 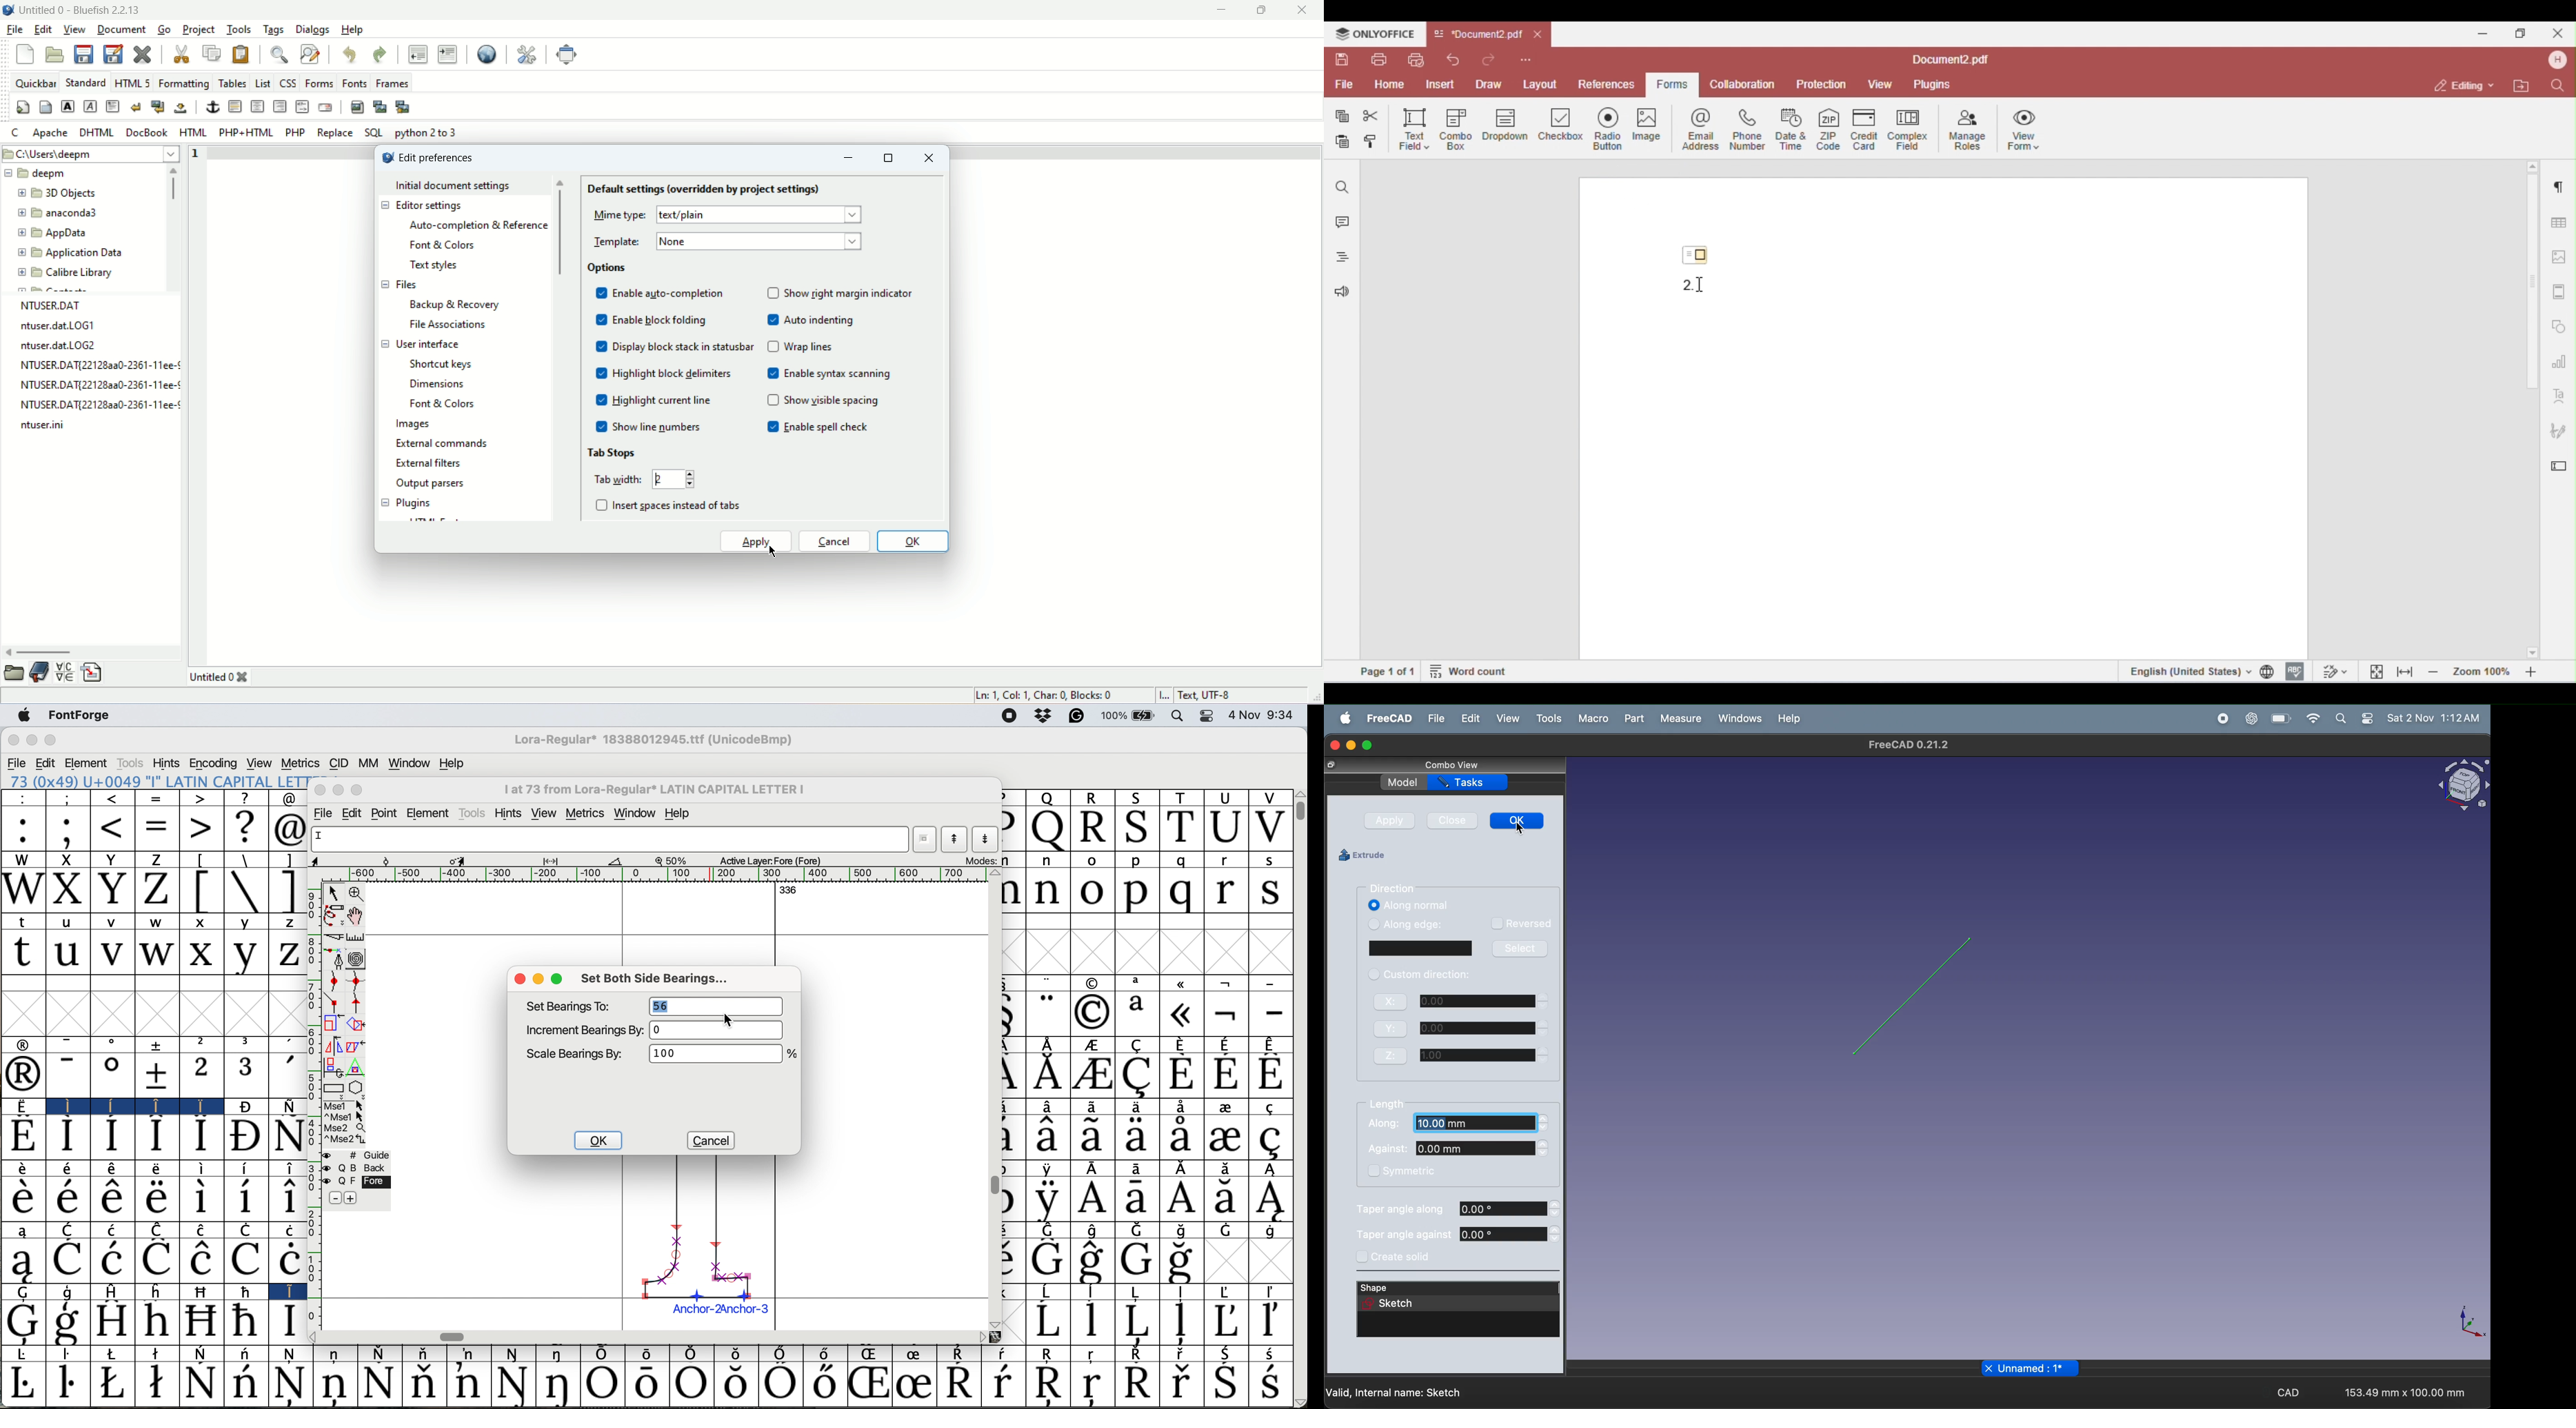 What do you see at coordinates (678, 242) in the screenshot?
I see `none` at bounding box center [678, 242].